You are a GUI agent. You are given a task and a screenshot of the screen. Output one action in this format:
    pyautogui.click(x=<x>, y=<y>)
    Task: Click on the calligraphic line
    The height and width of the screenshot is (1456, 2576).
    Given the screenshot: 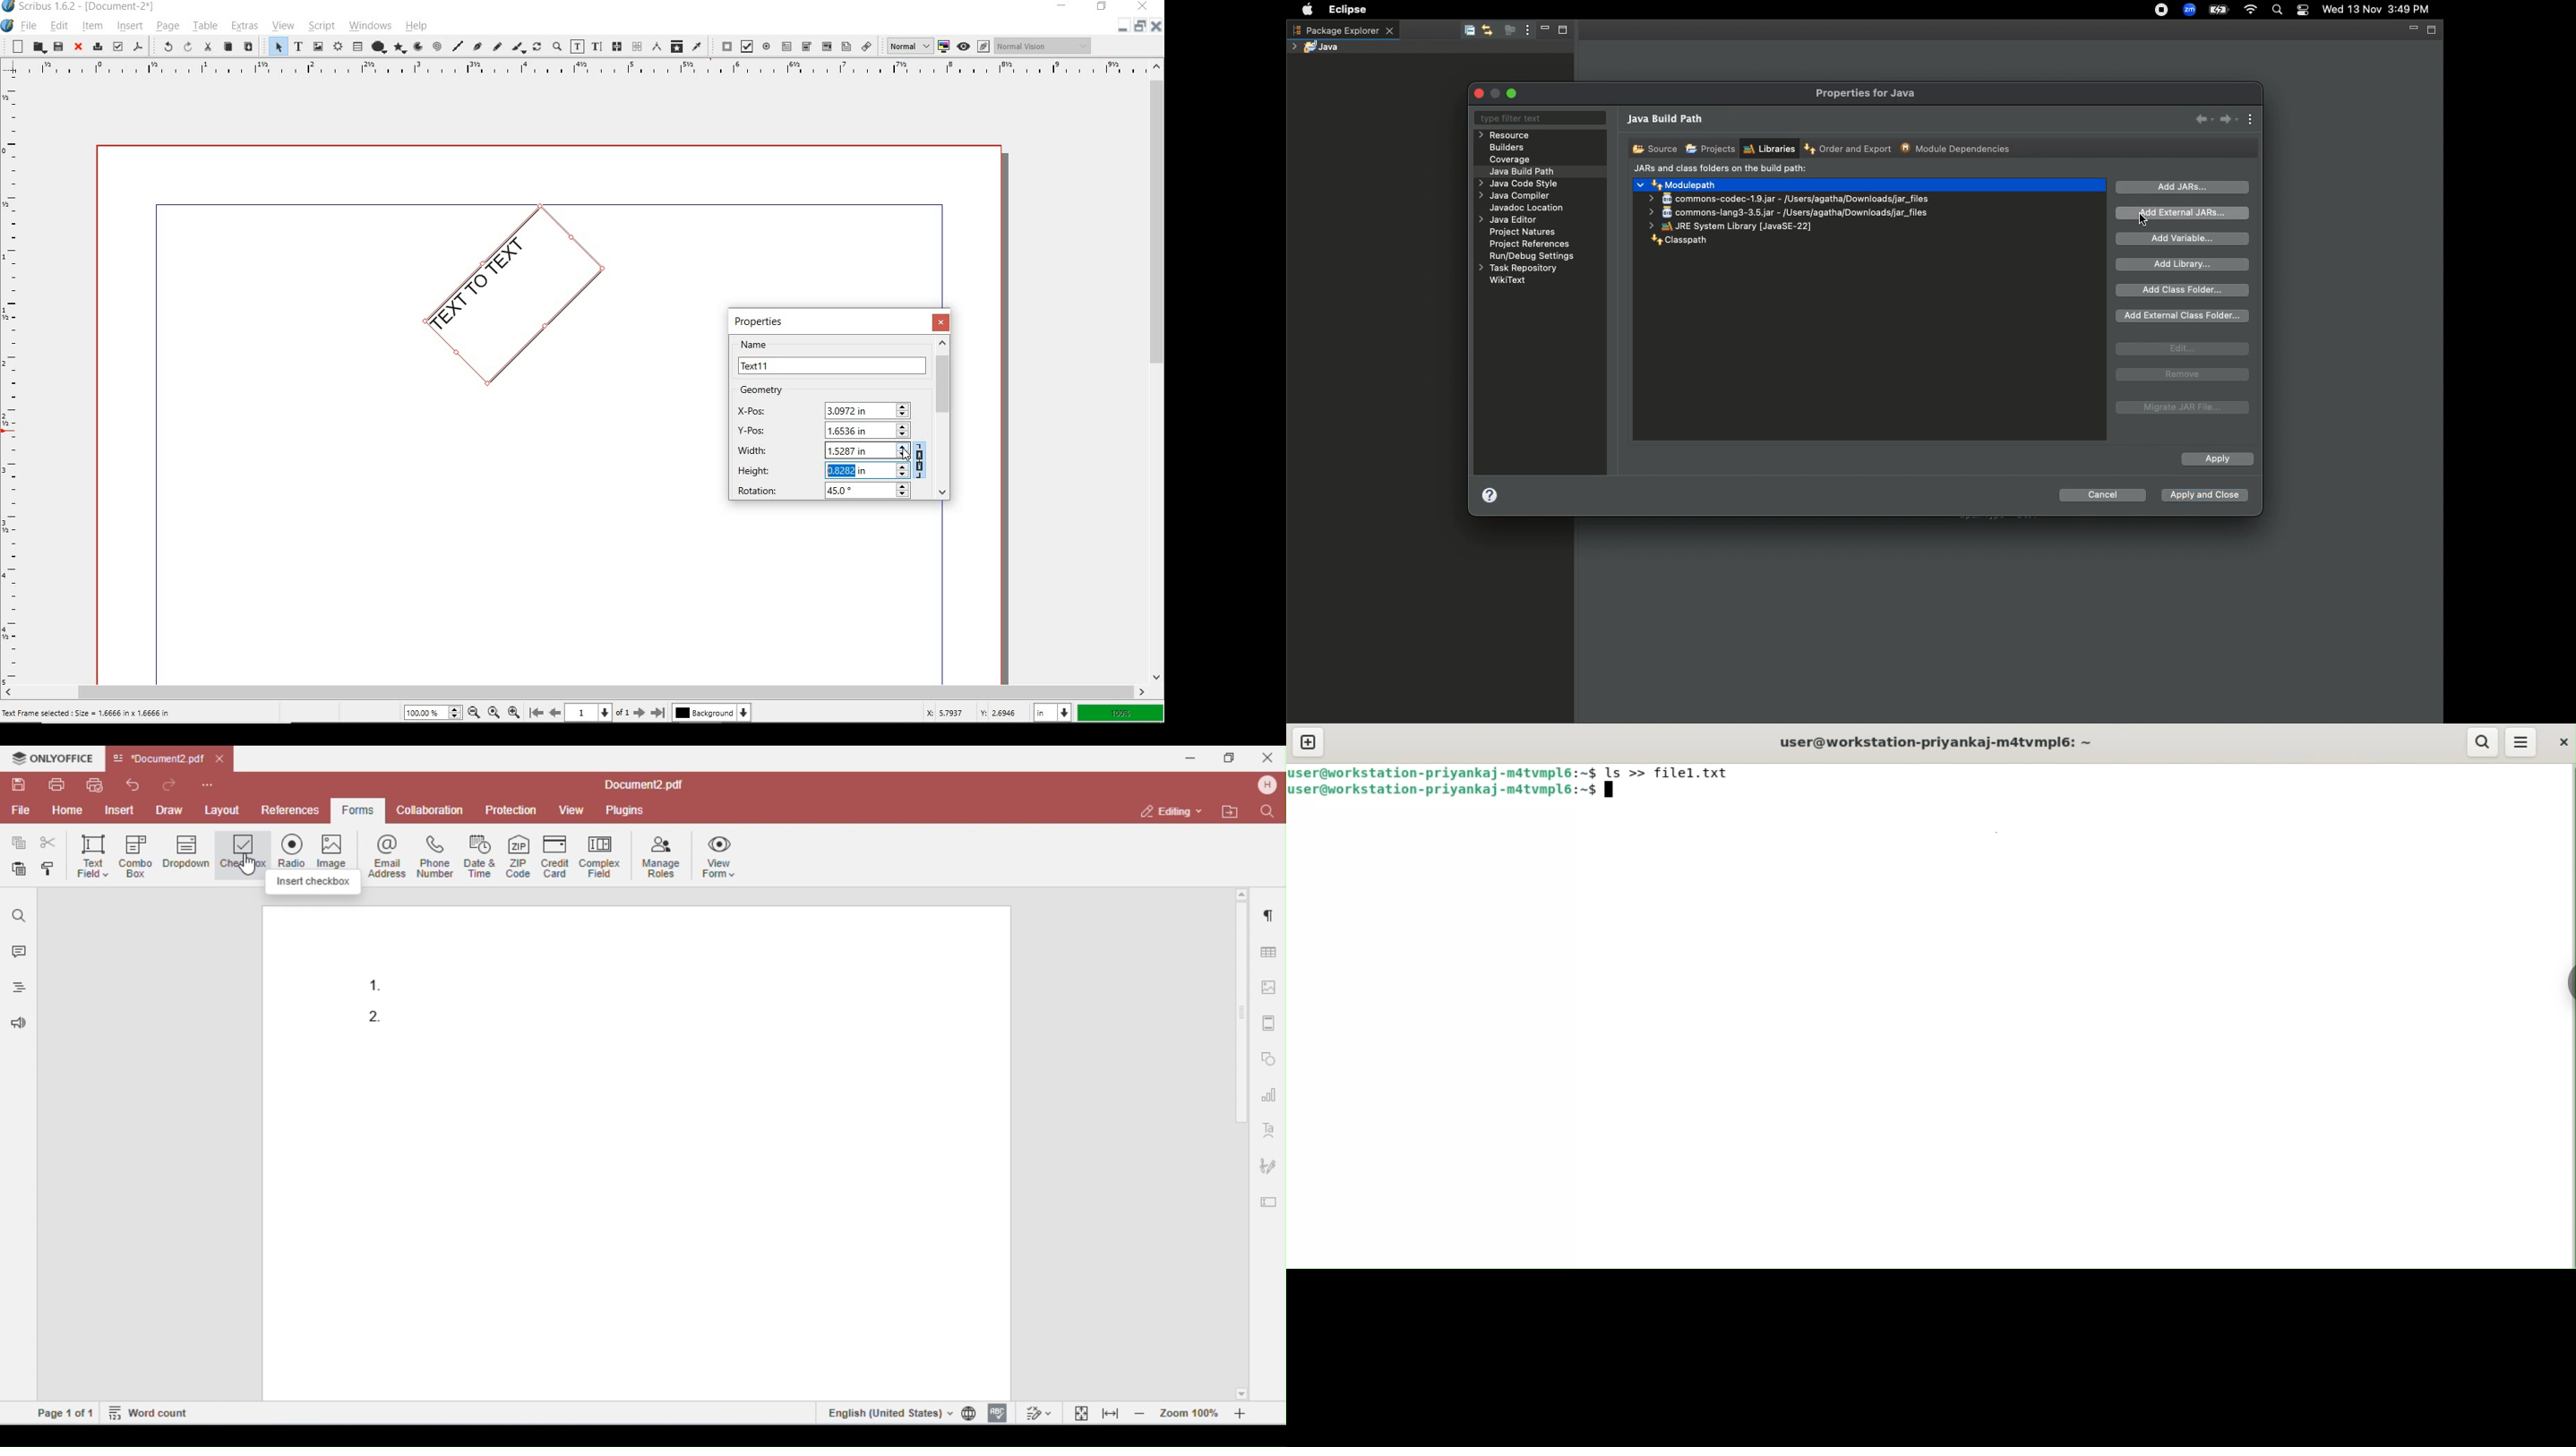 What is the action you would take?
    pyautogui.click(x=519, y=46)
    